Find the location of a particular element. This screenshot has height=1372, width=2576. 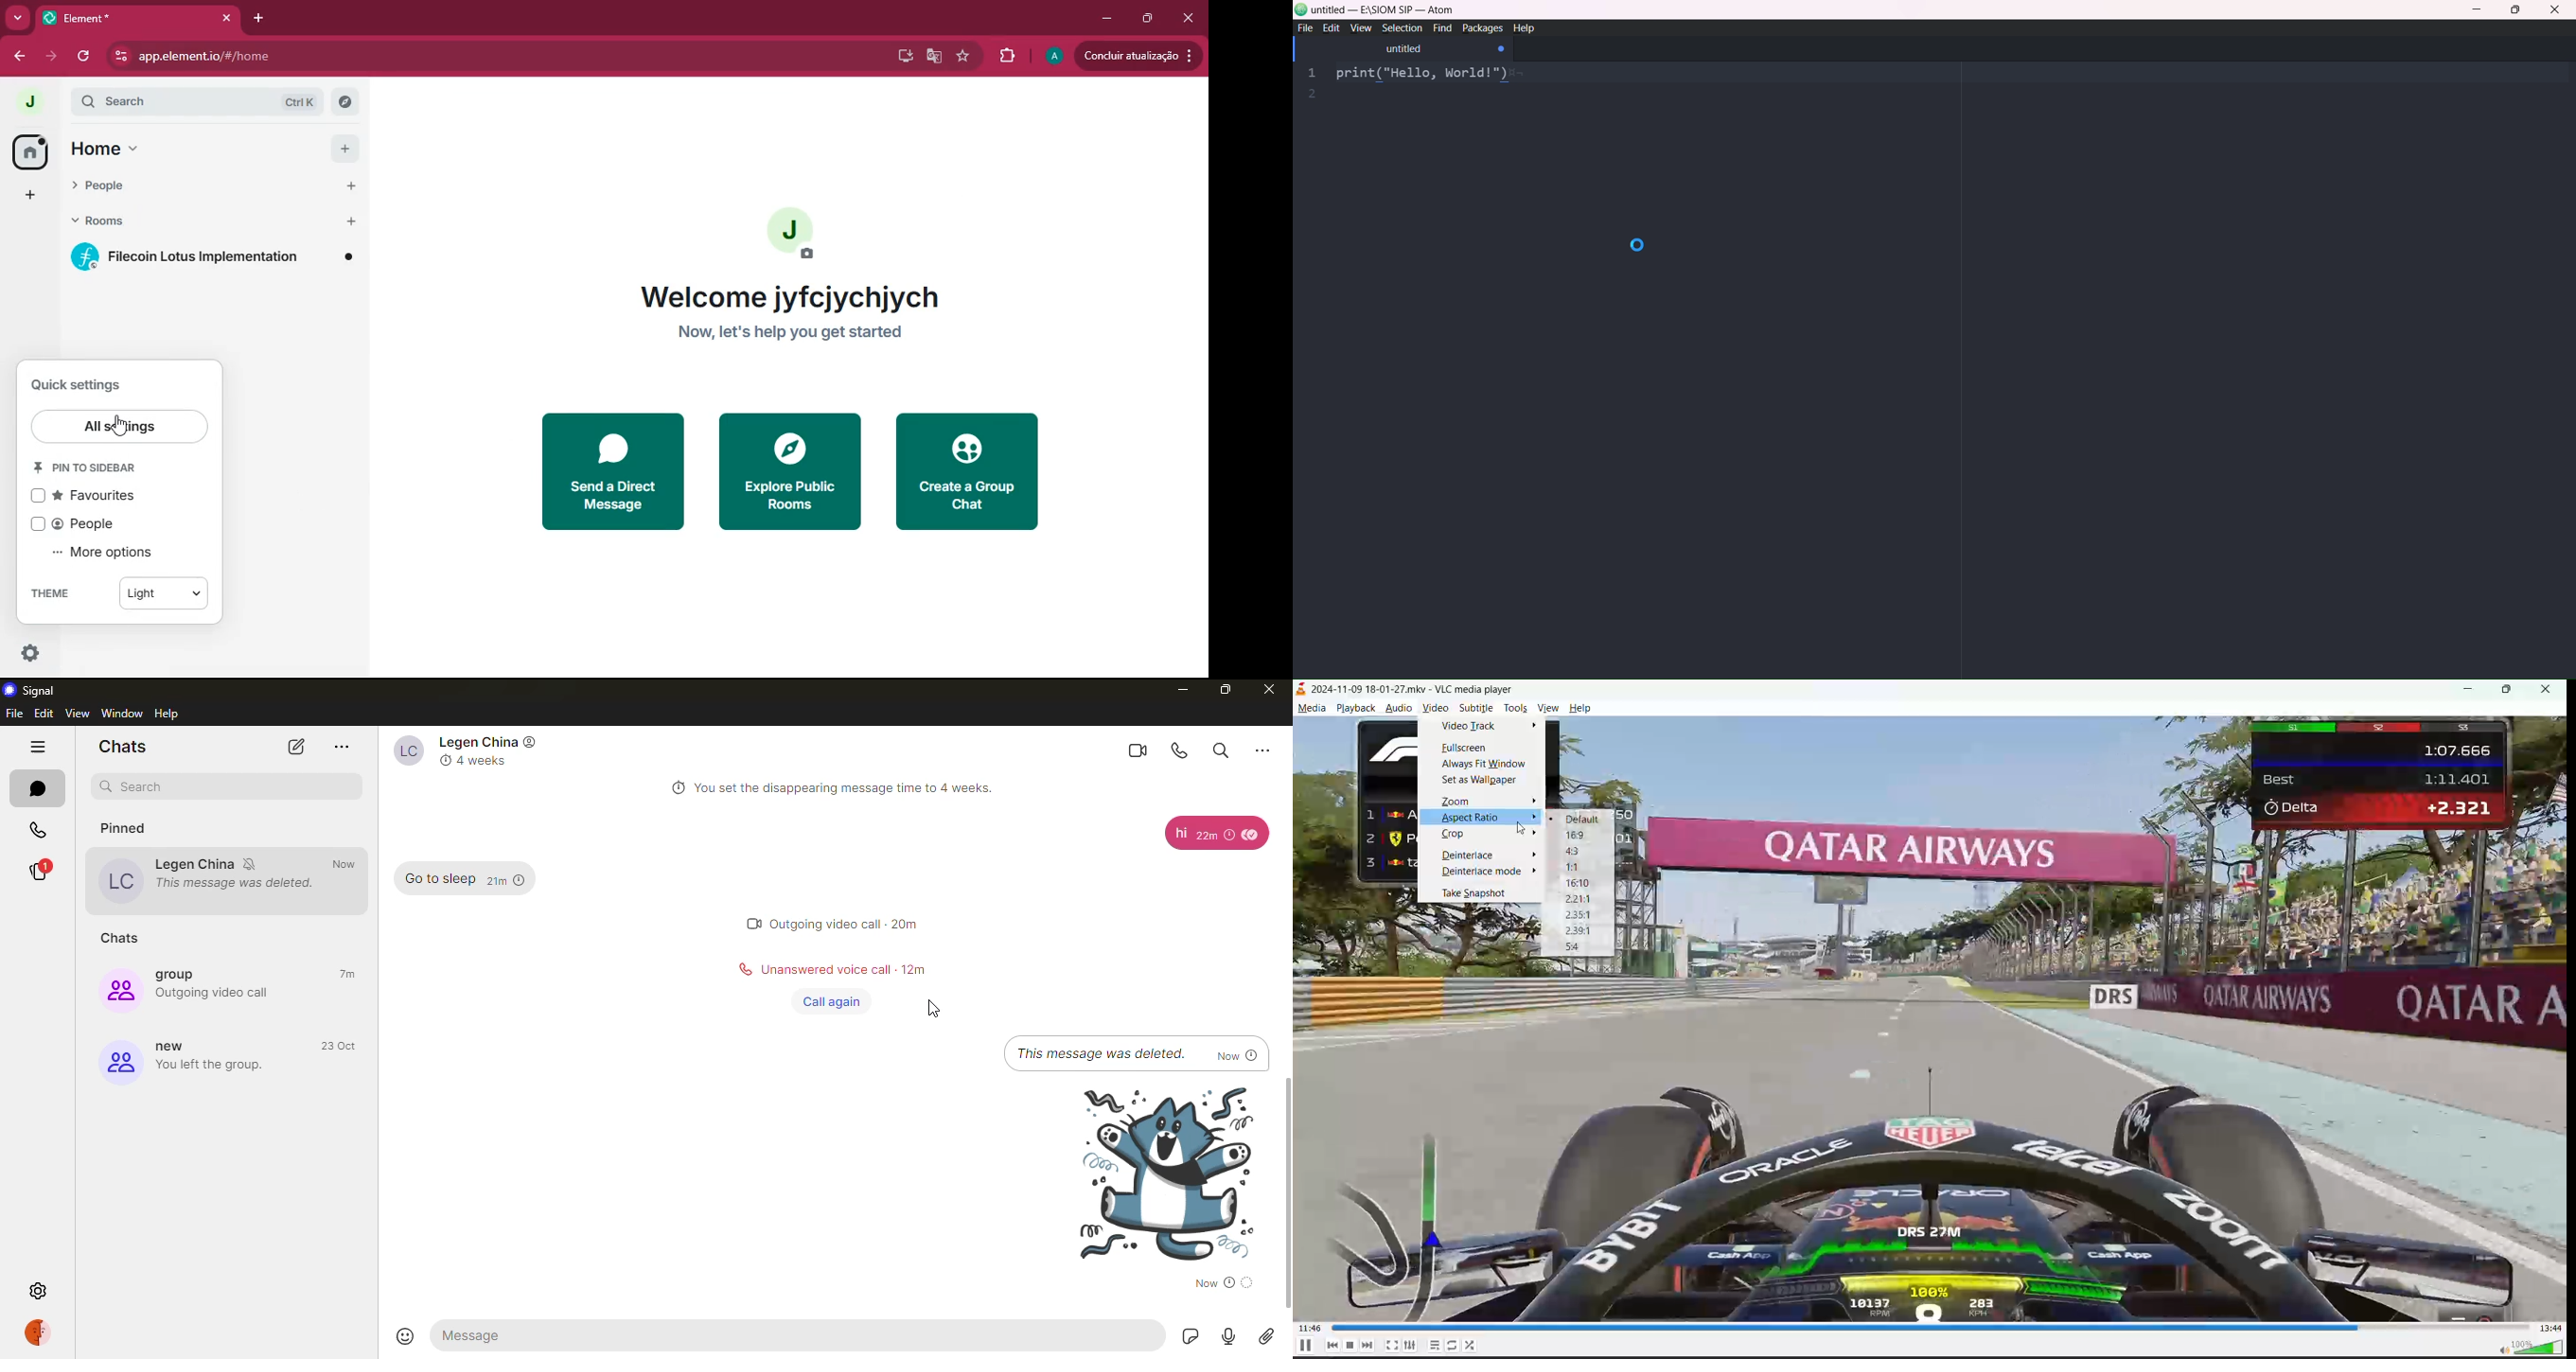

media is located at coordinates (1311, 709).